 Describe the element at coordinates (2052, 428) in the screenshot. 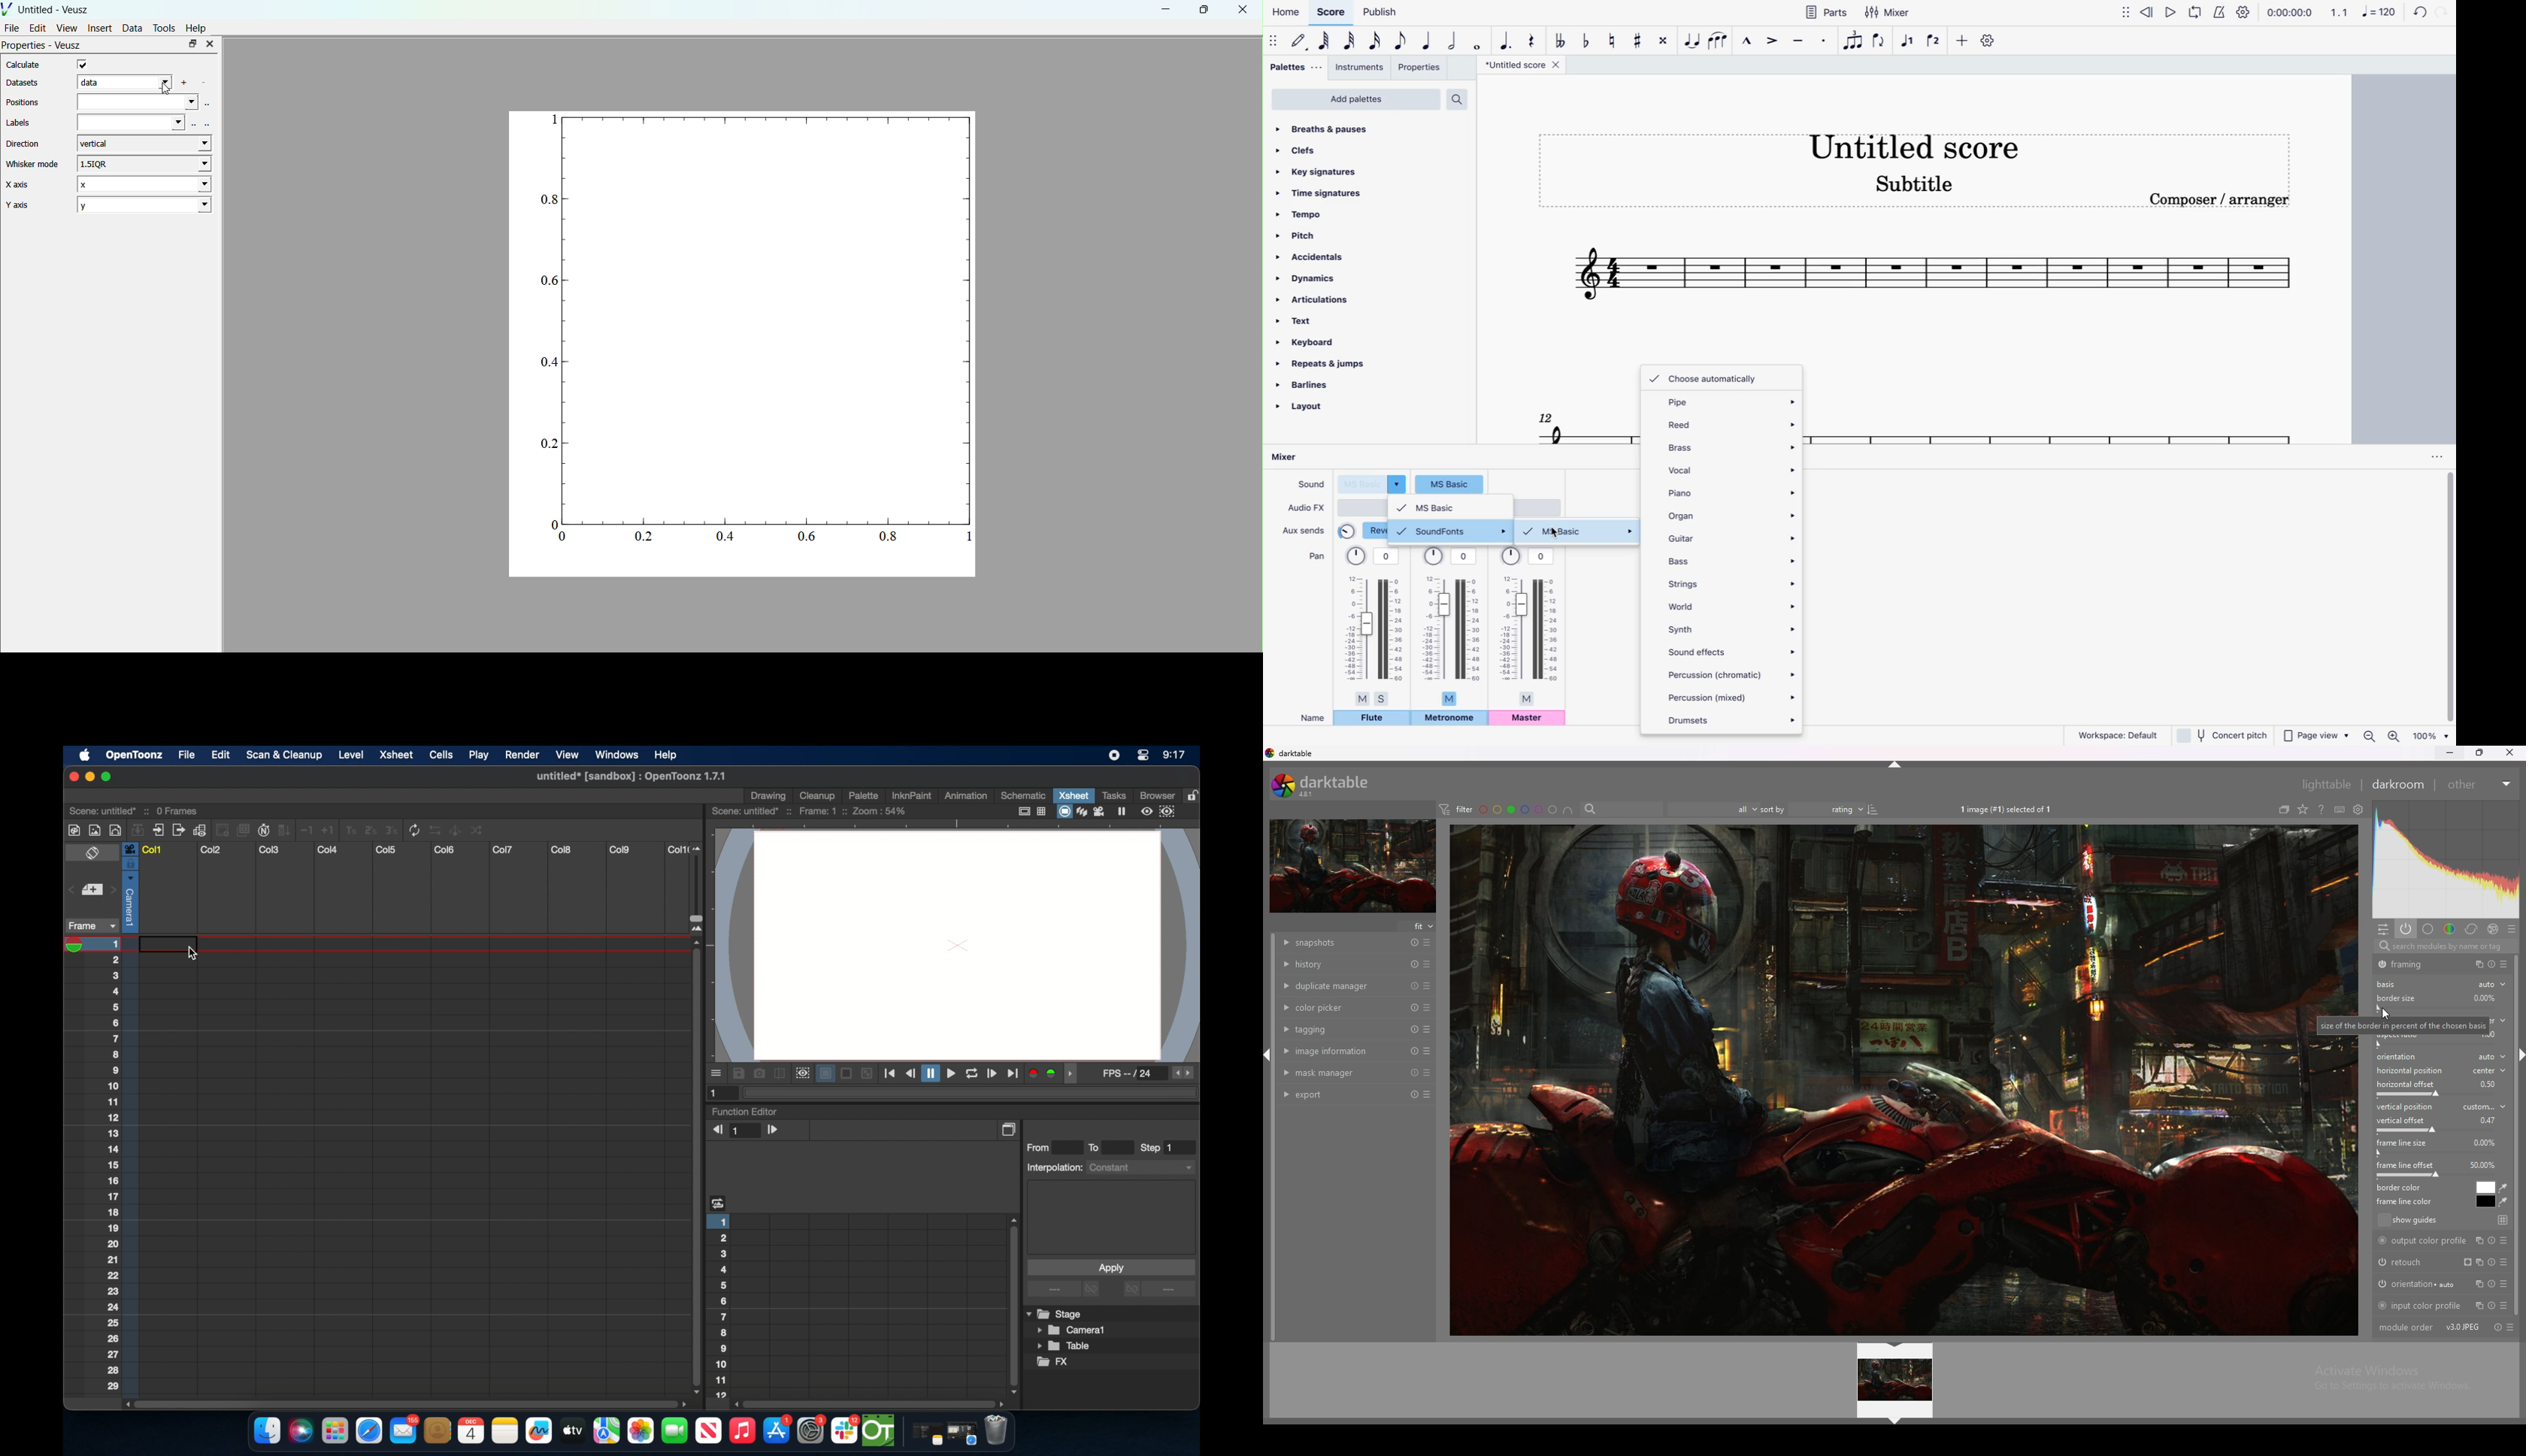

I see `scale` at that location.